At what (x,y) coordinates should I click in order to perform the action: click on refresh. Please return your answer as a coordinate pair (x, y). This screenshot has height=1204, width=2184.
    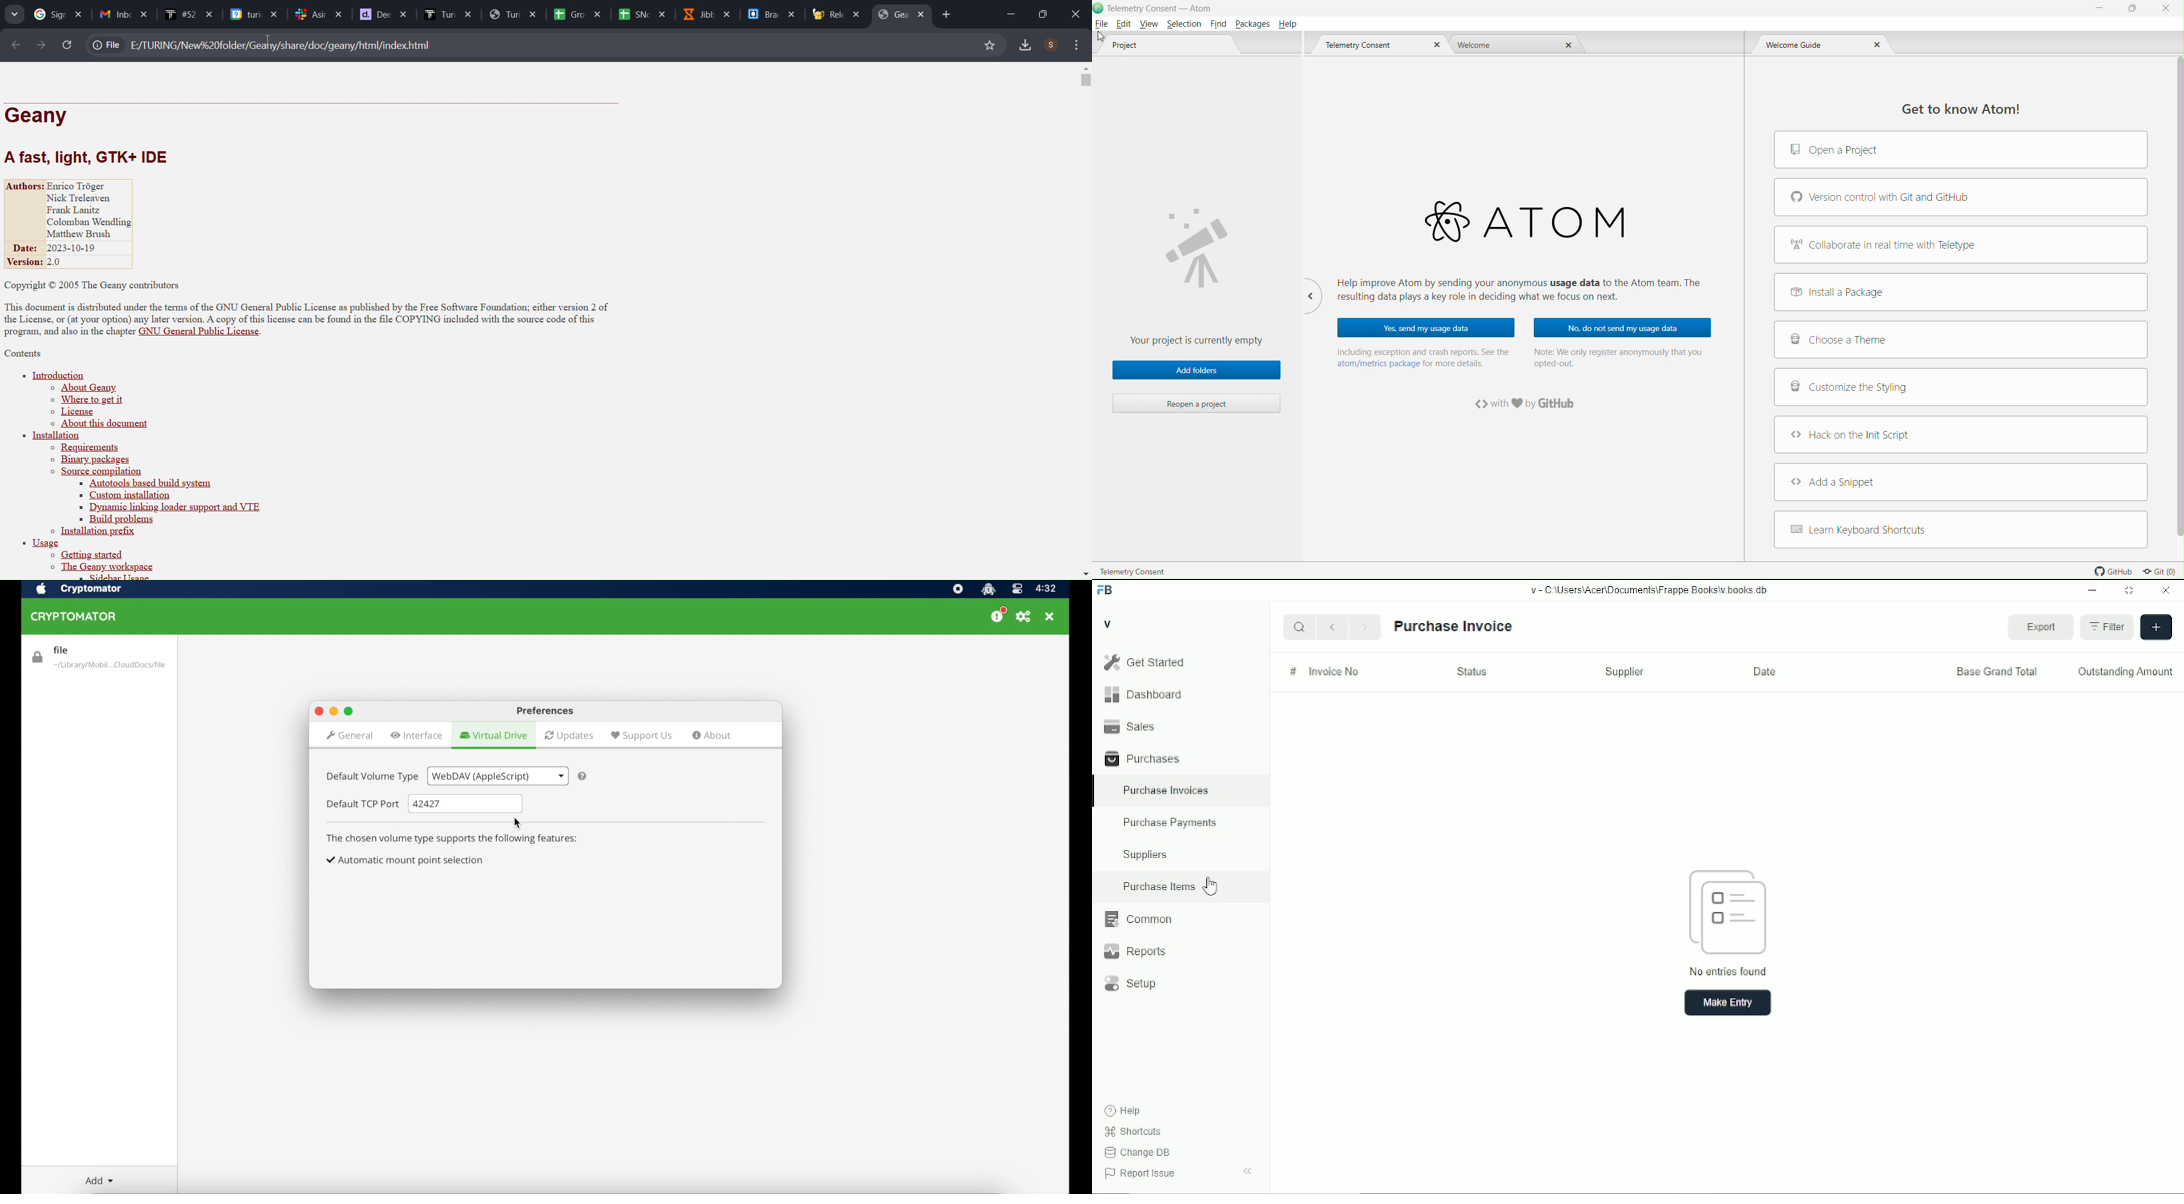
    Looking at the image, I should click on (68, 45).